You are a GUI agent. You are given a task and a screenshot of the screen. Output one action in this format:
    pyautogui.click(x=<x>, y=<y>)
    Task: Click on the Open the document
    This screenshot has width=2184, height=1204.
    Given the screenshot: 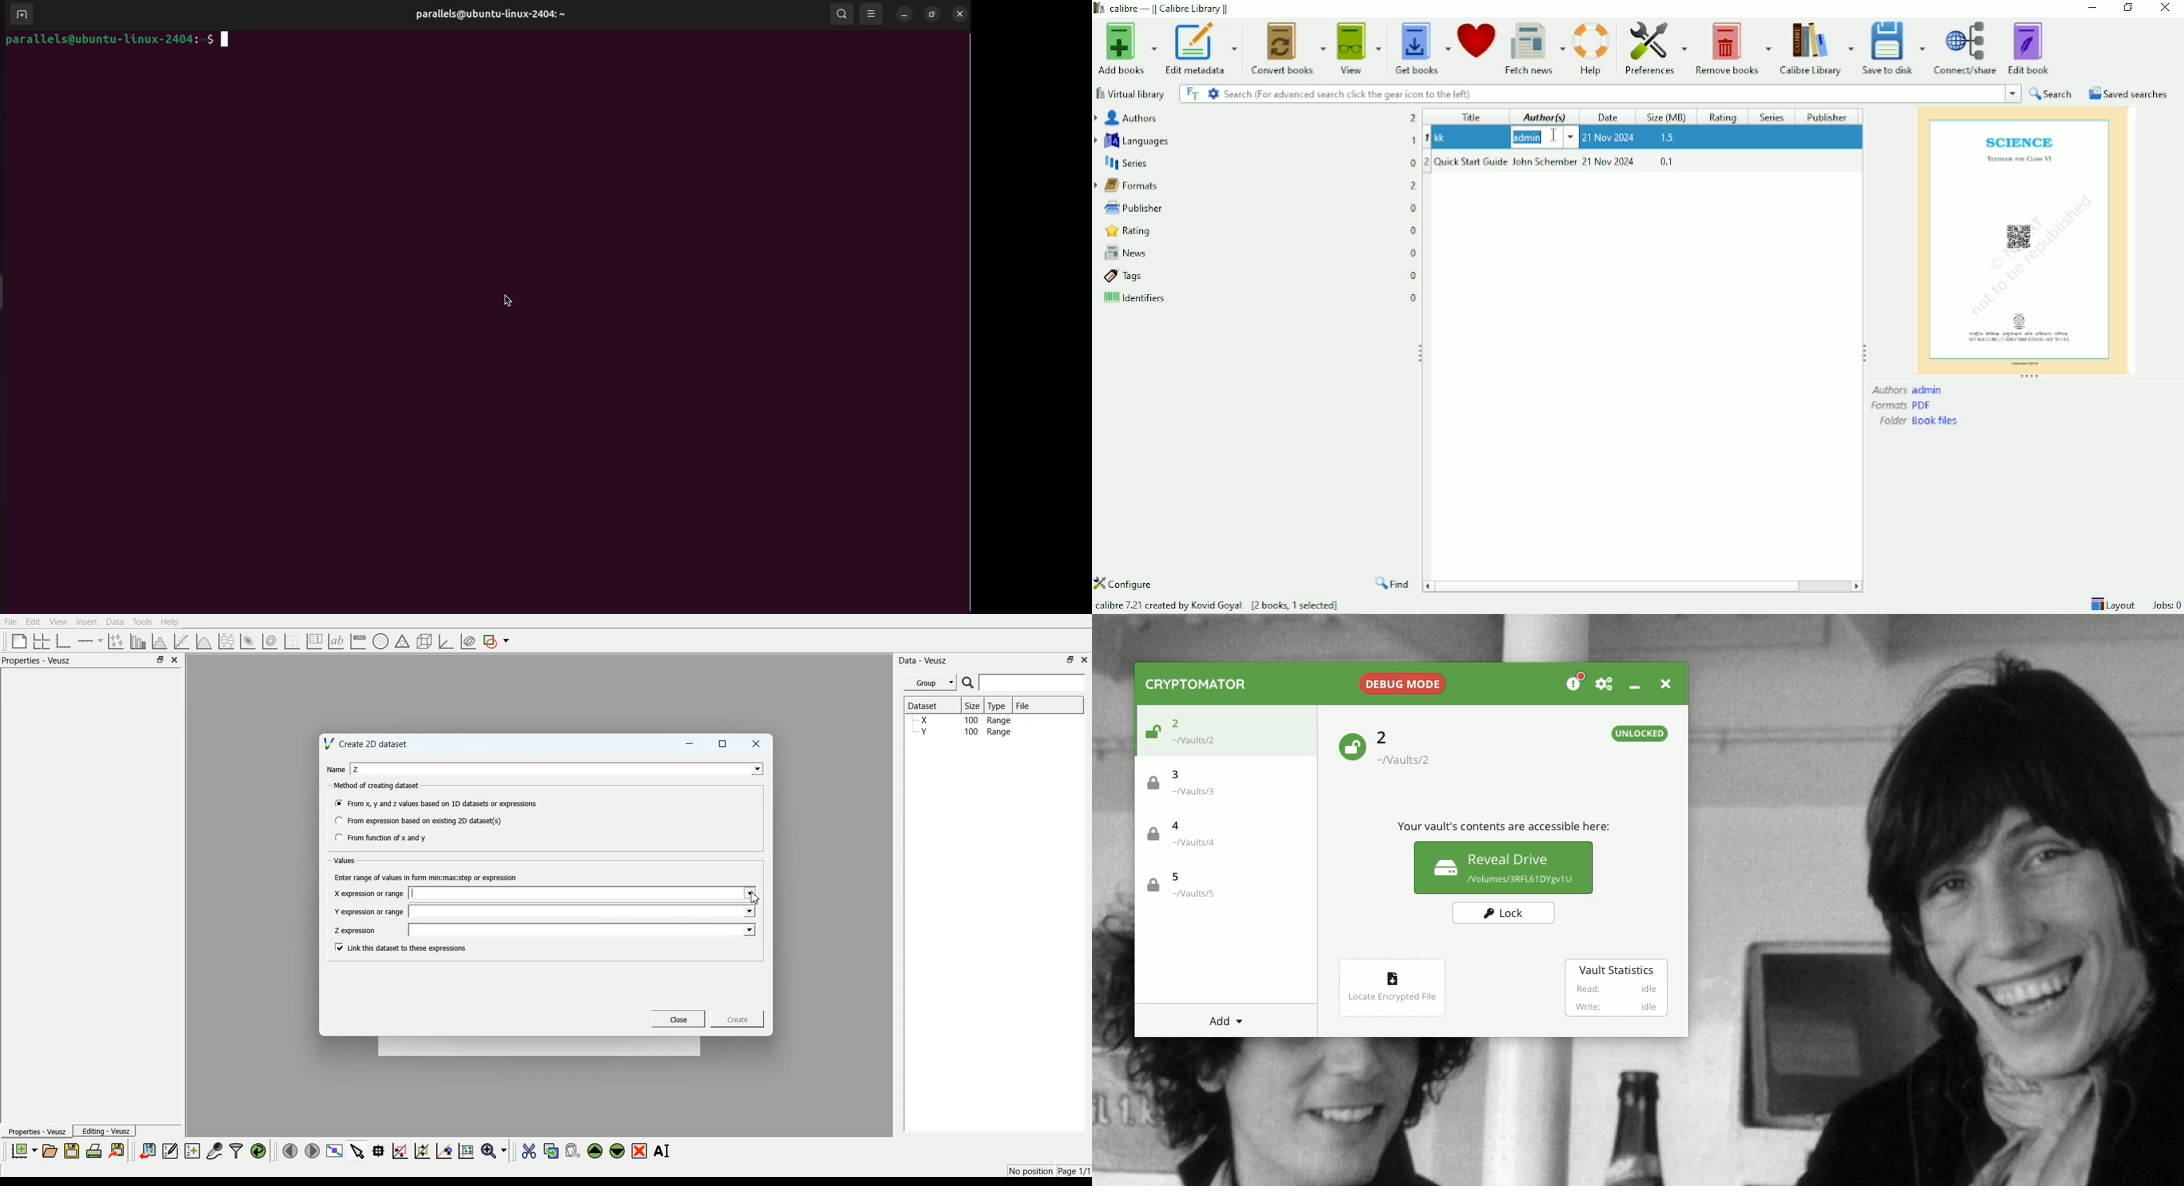 What is the action you would take?
    pyautogui.click(x=49, y=1151)
    